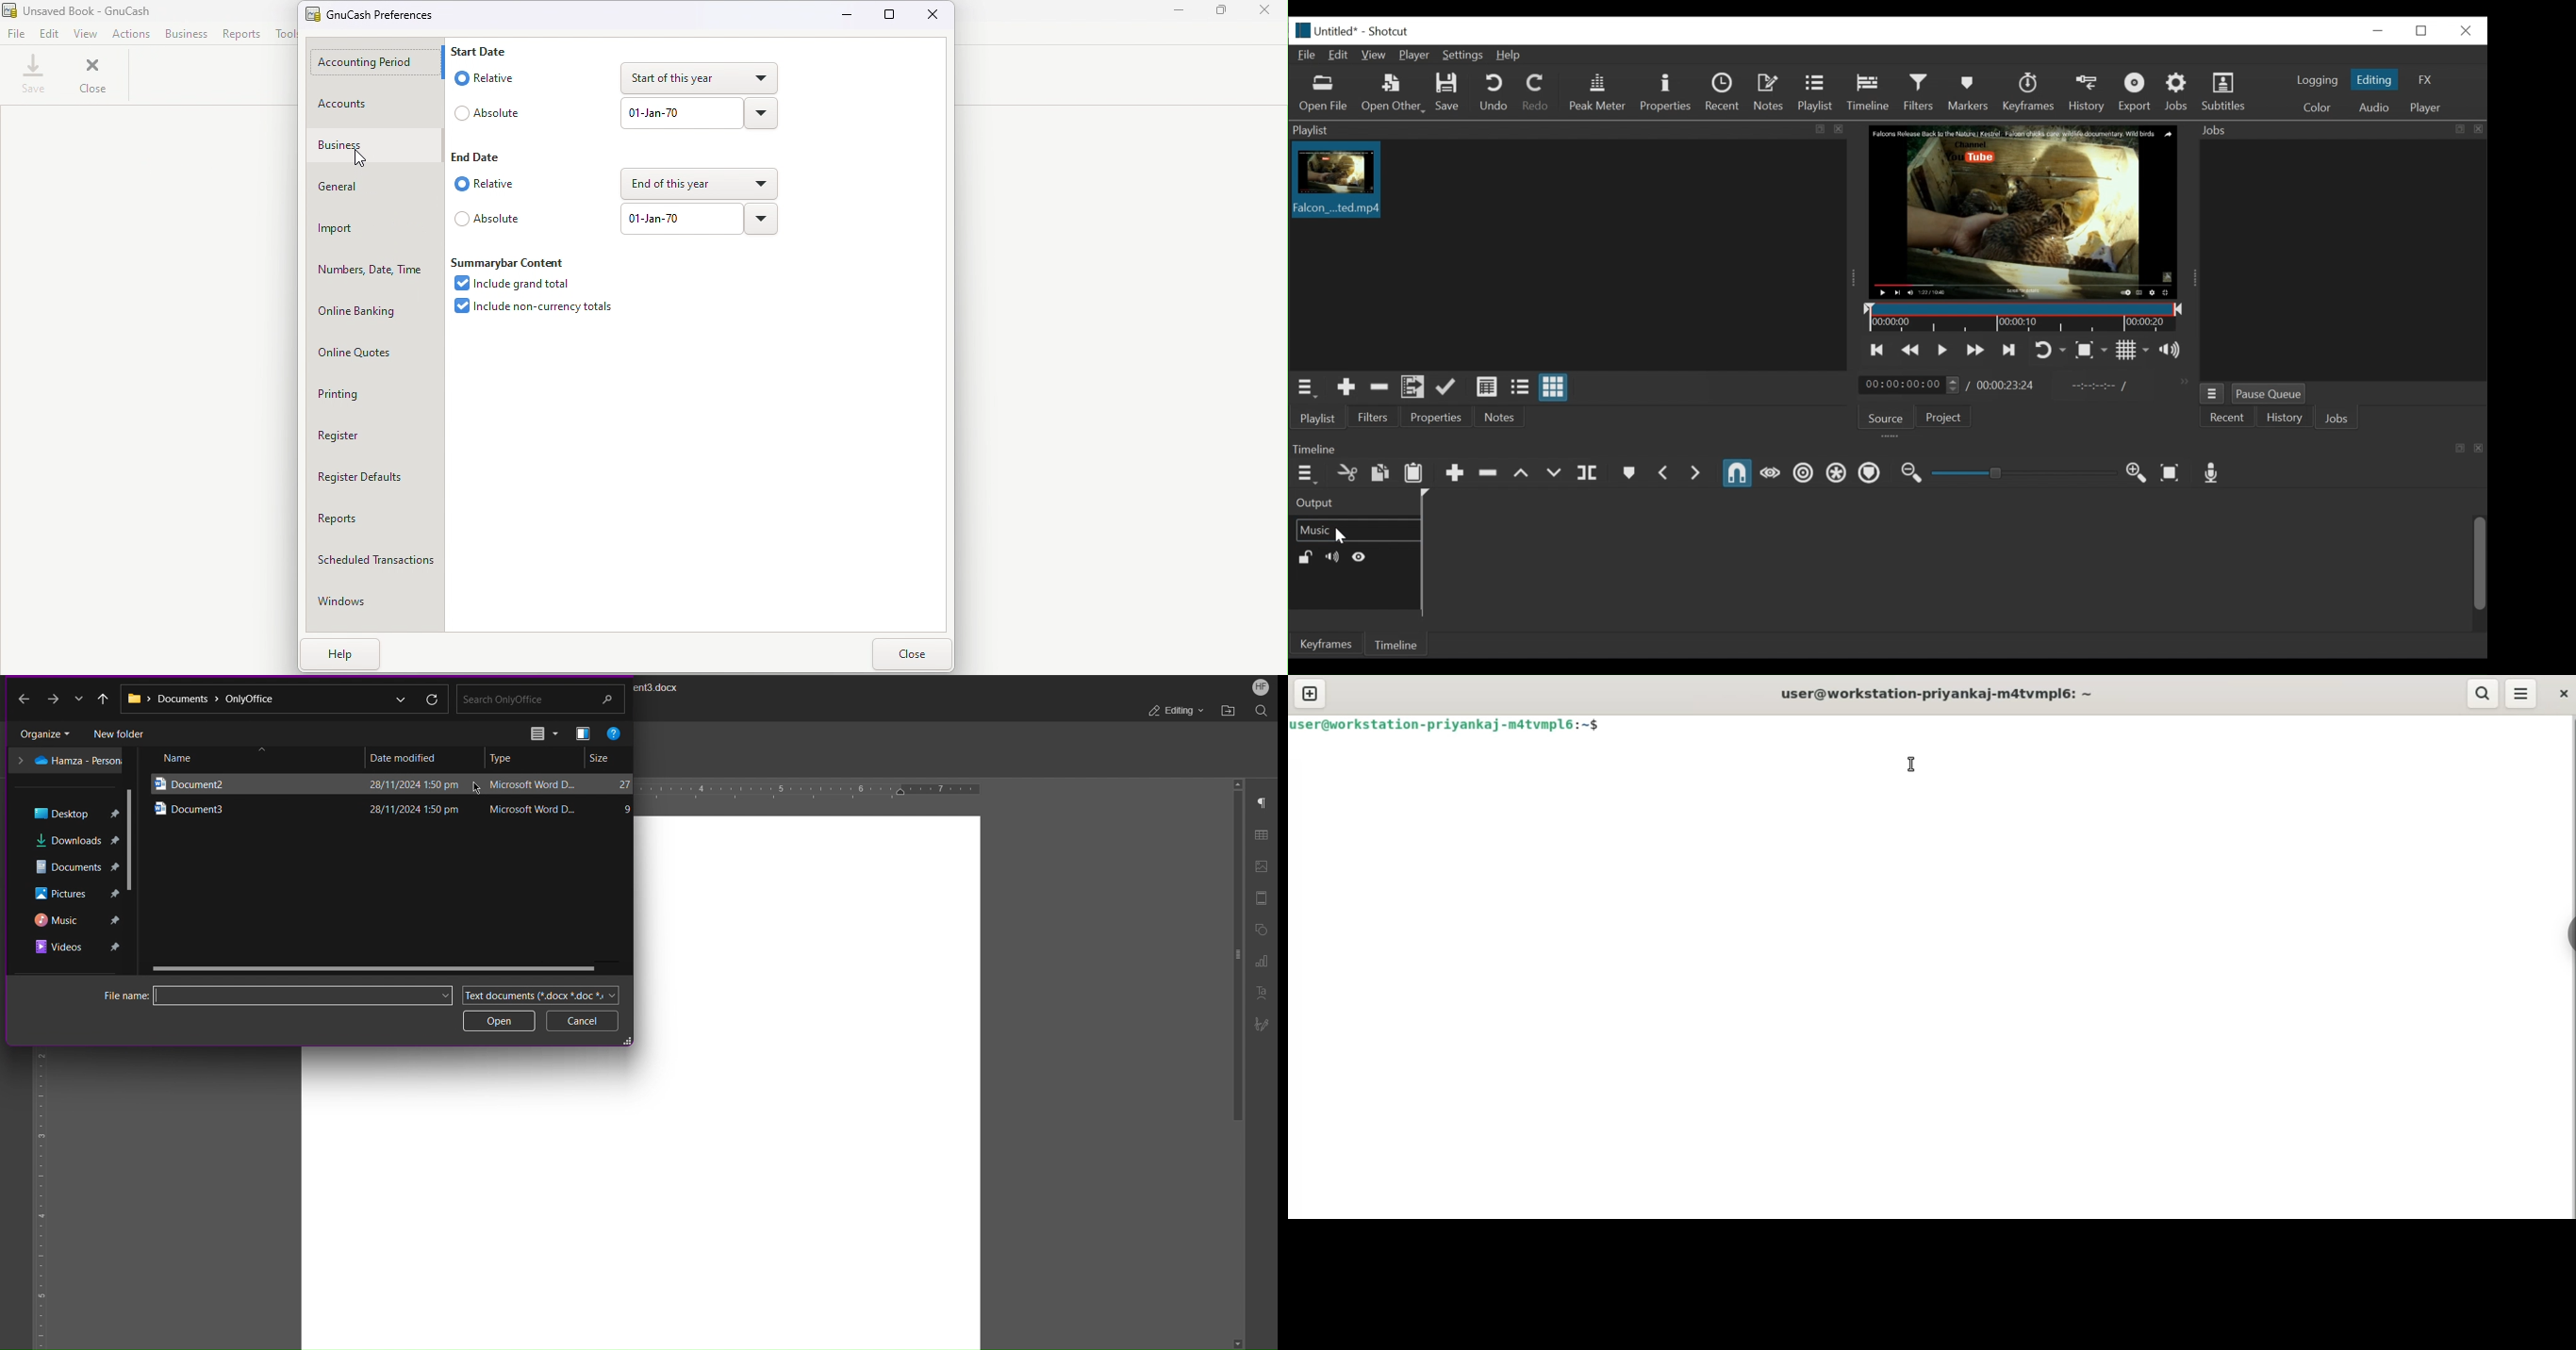 The image size is (2576, 1372). I want to click on Maximize, so click(891, 14).